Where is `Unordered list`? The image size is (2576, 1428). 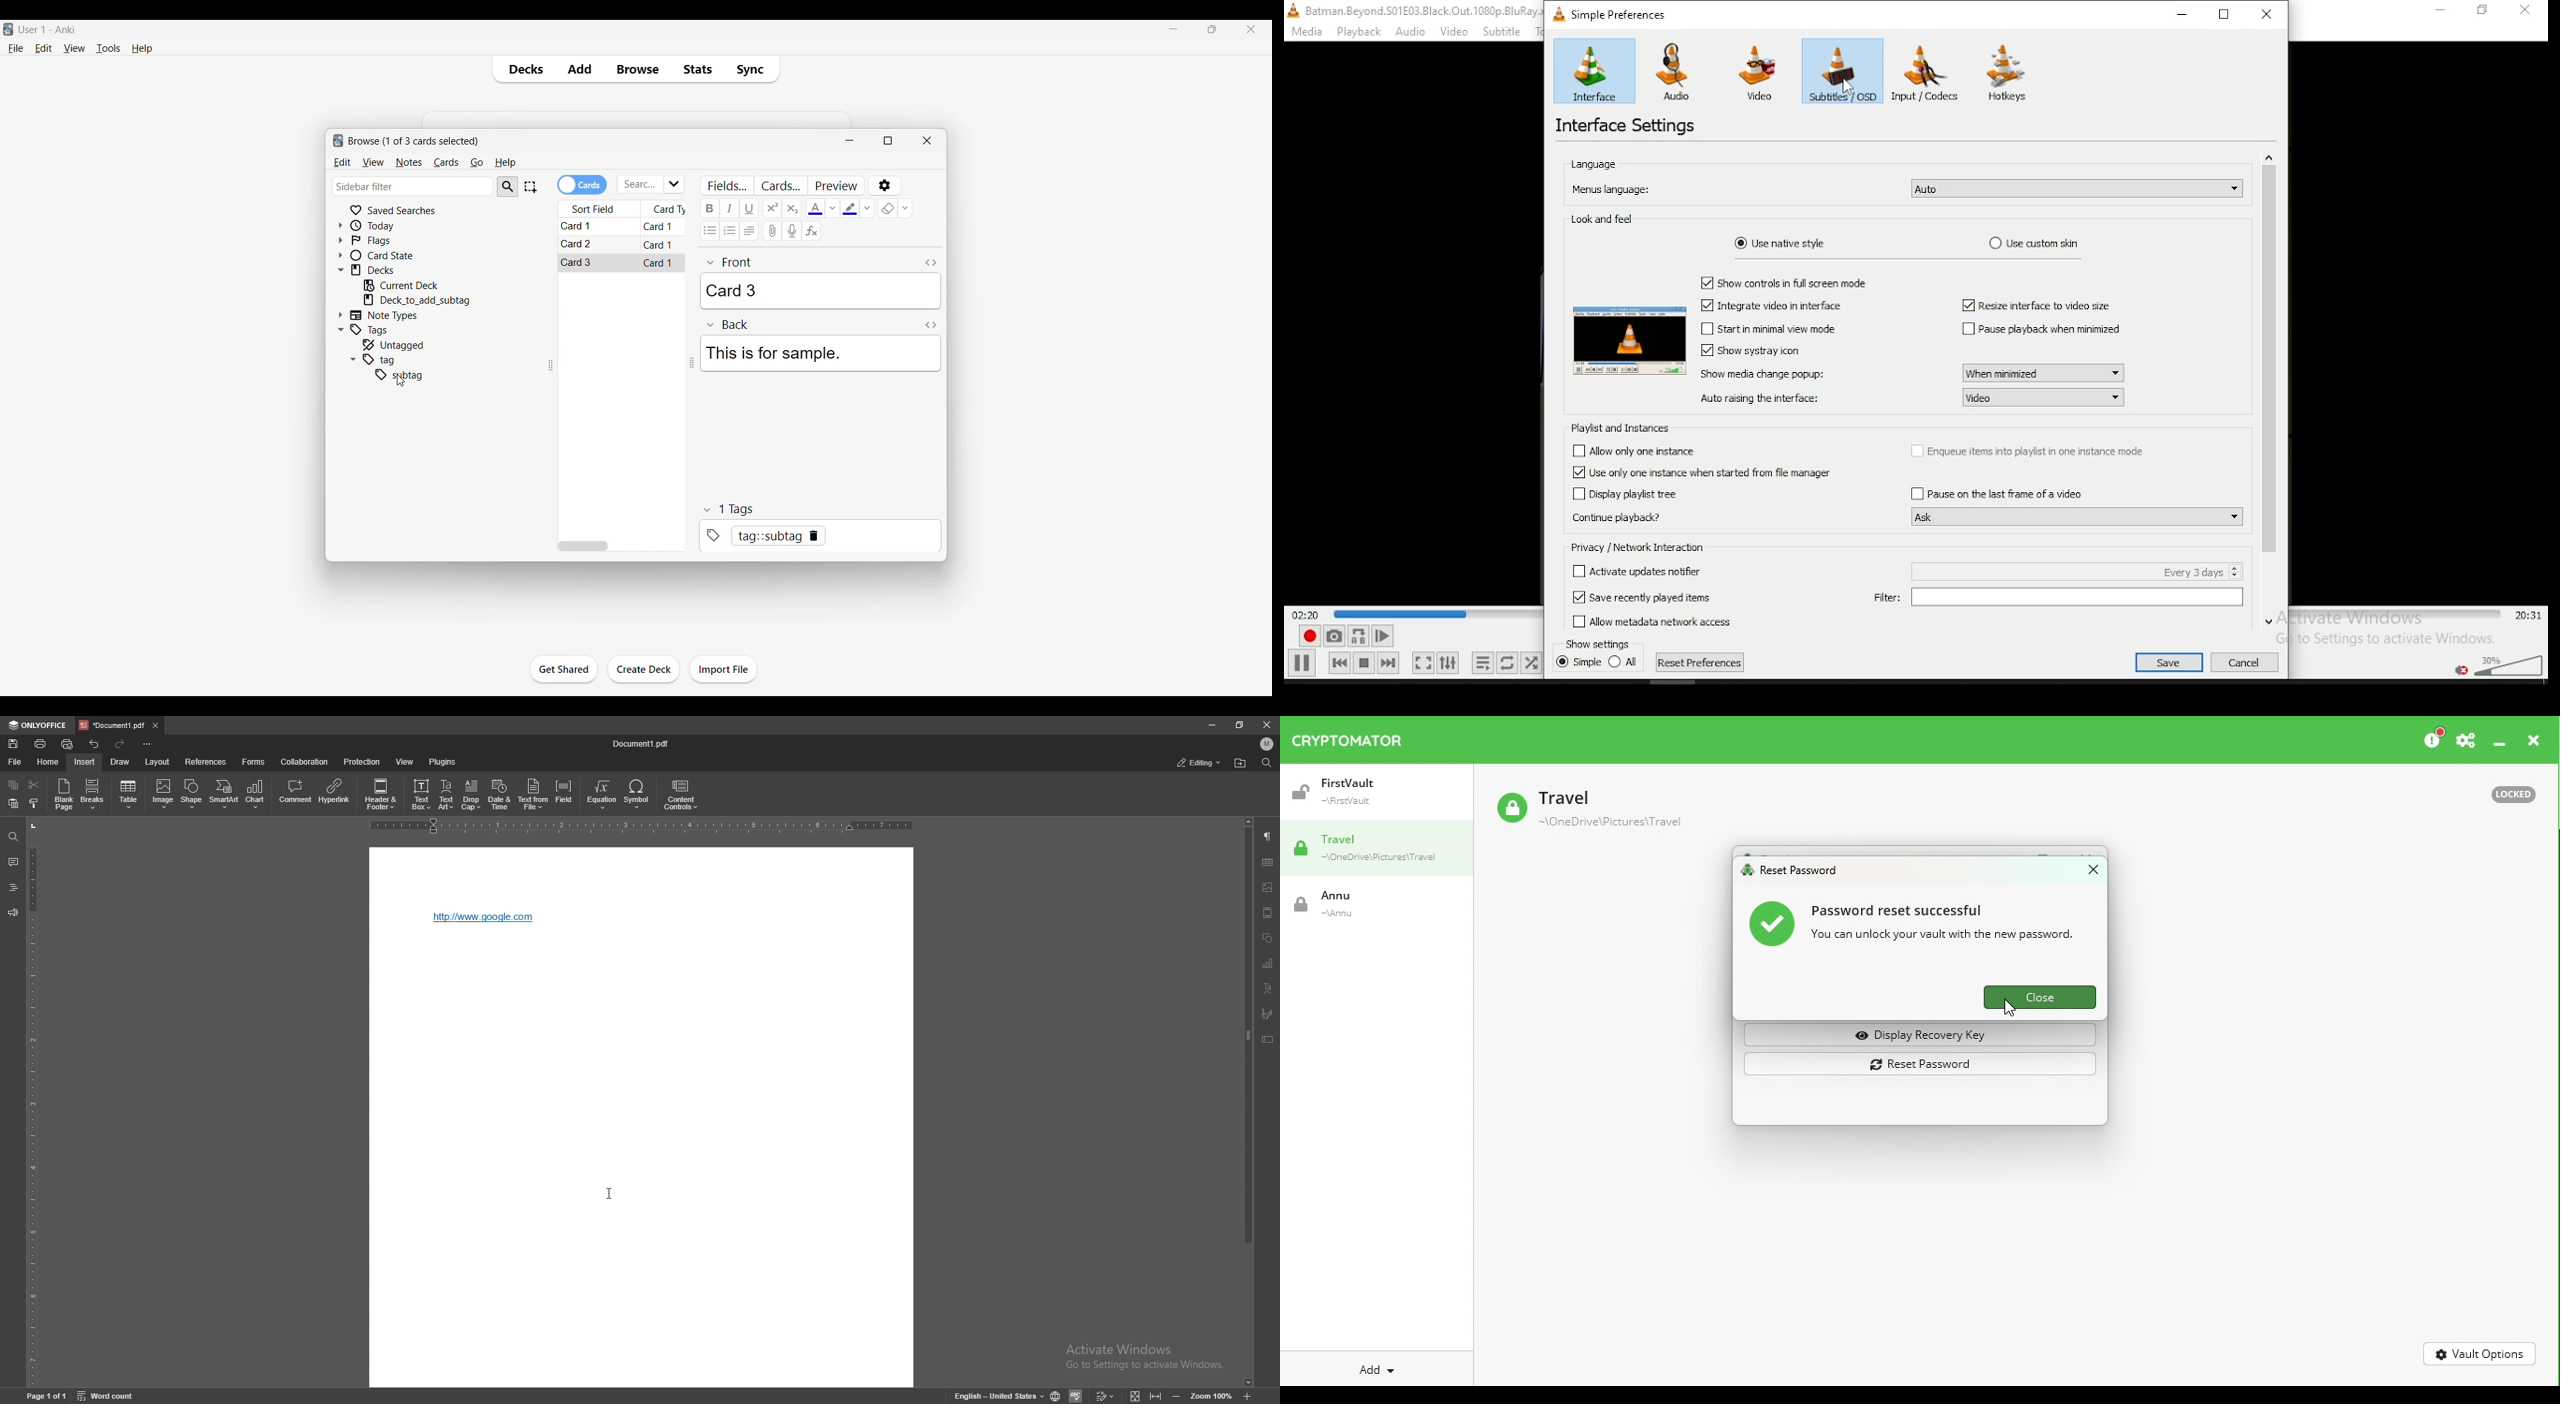
Unordered list is located at coordinates (710, 231).